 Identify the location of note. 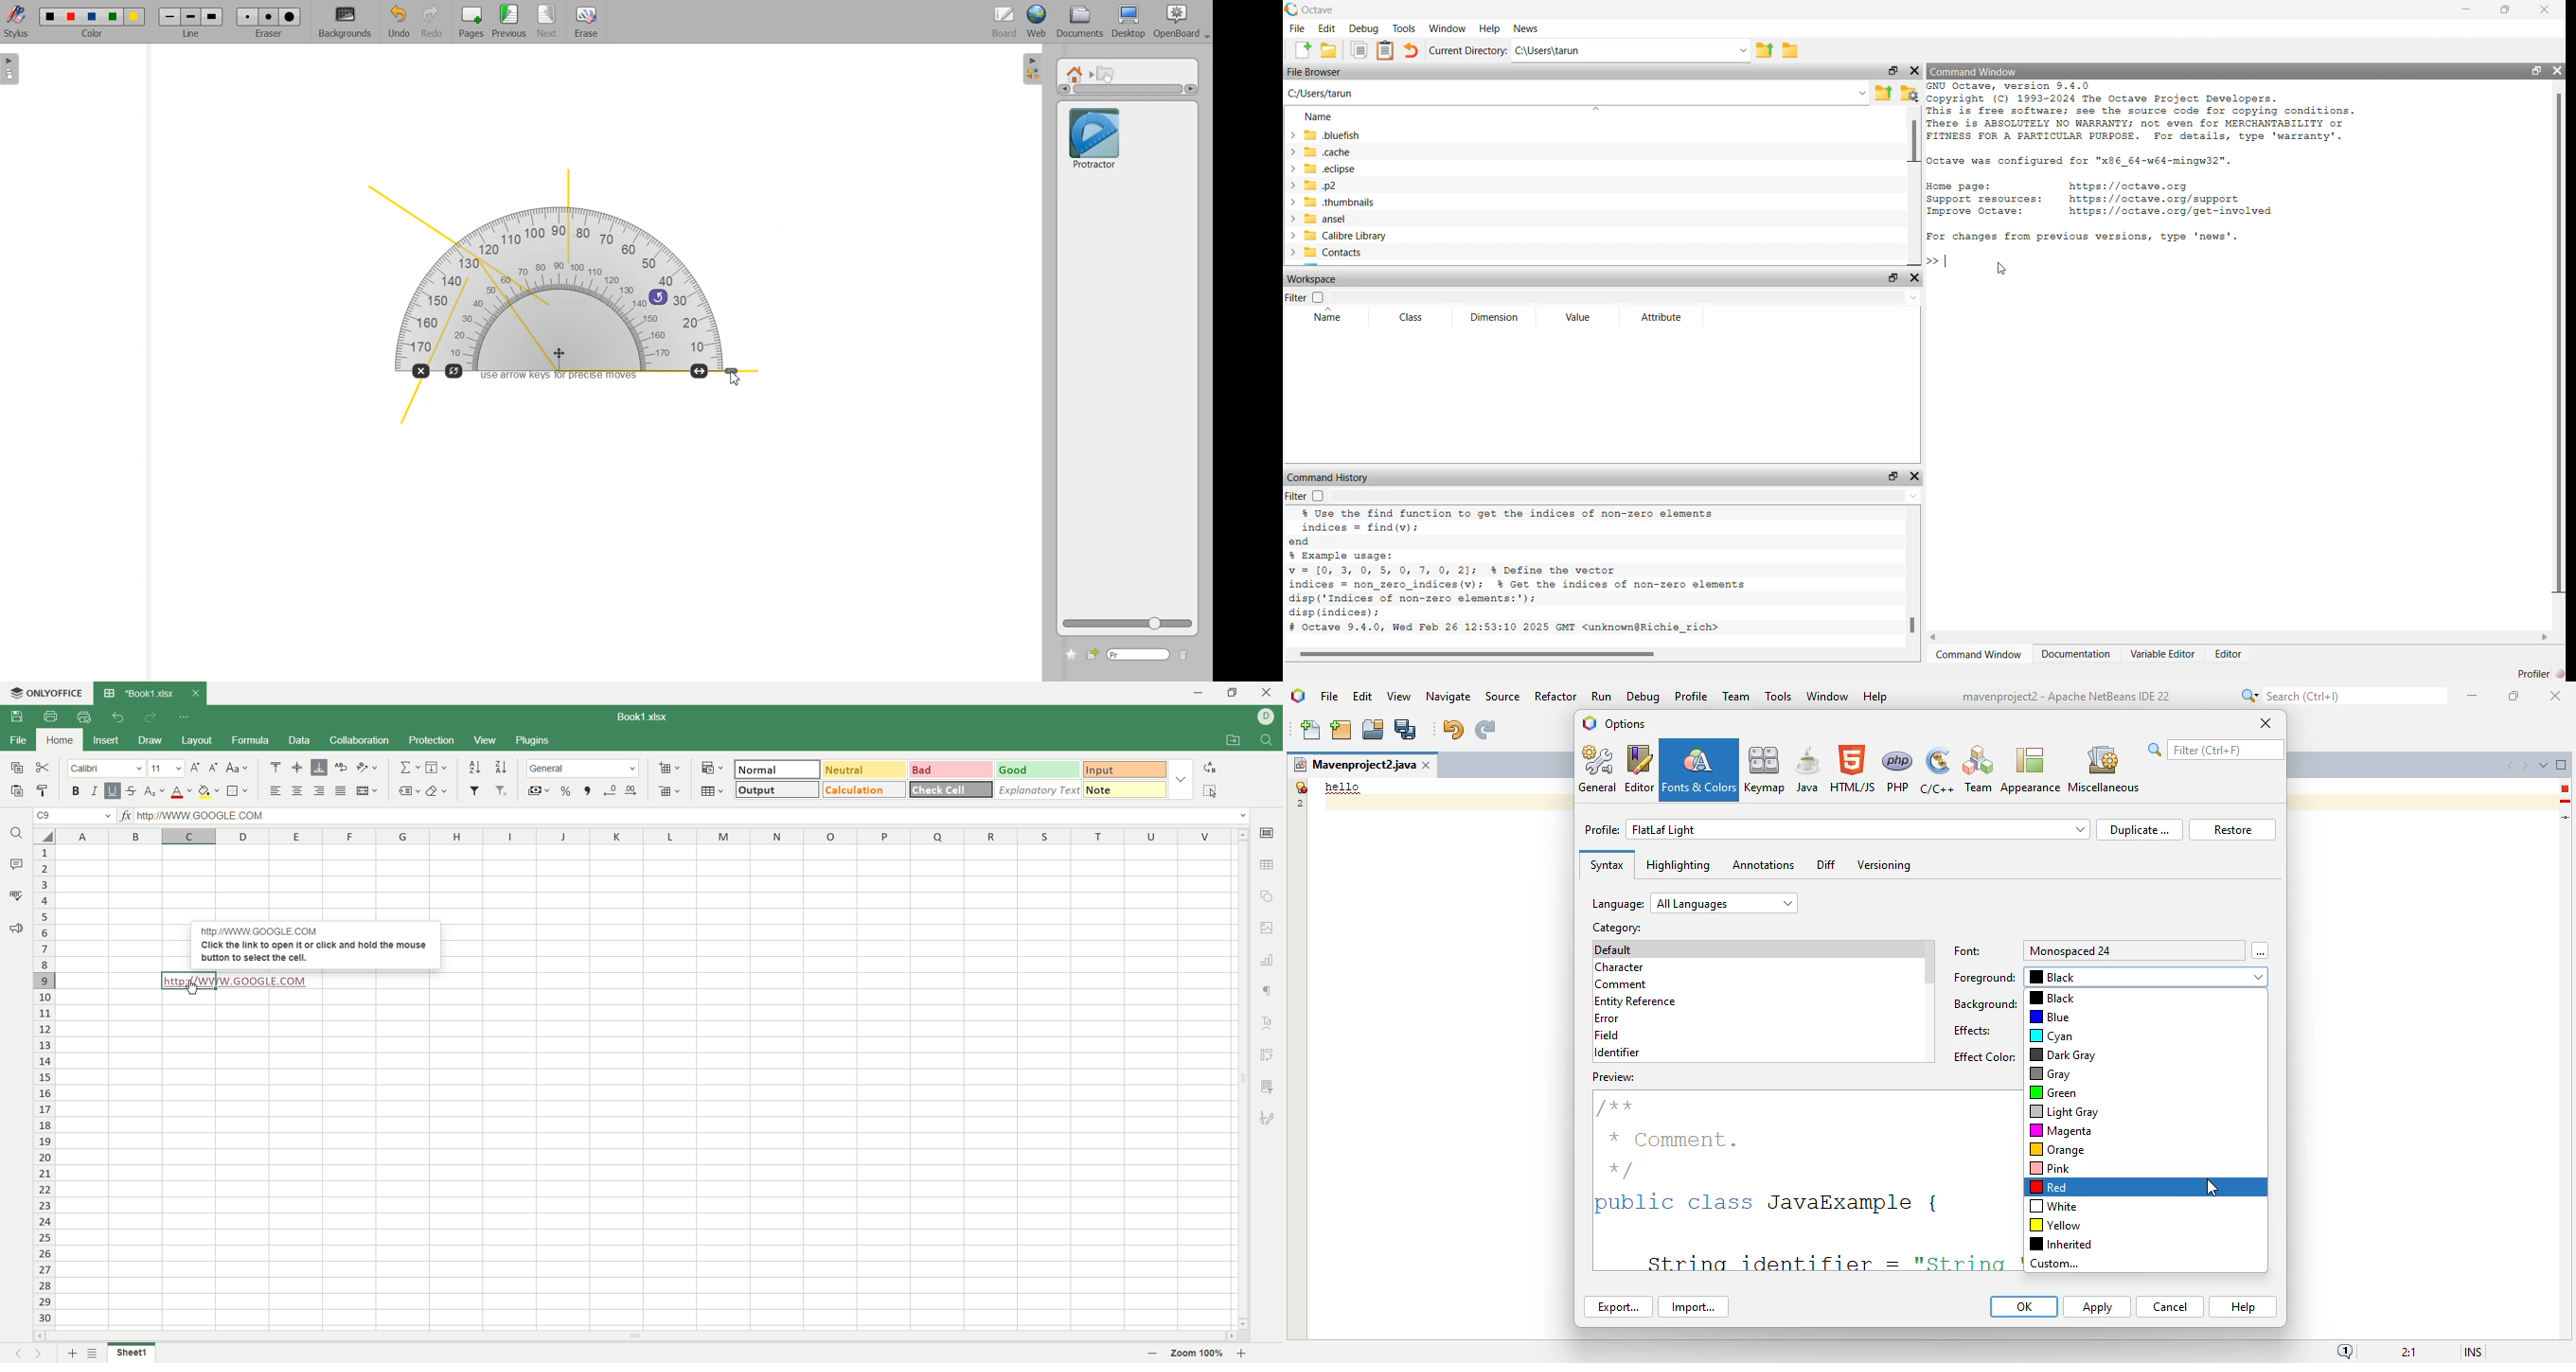
(1125, 788).